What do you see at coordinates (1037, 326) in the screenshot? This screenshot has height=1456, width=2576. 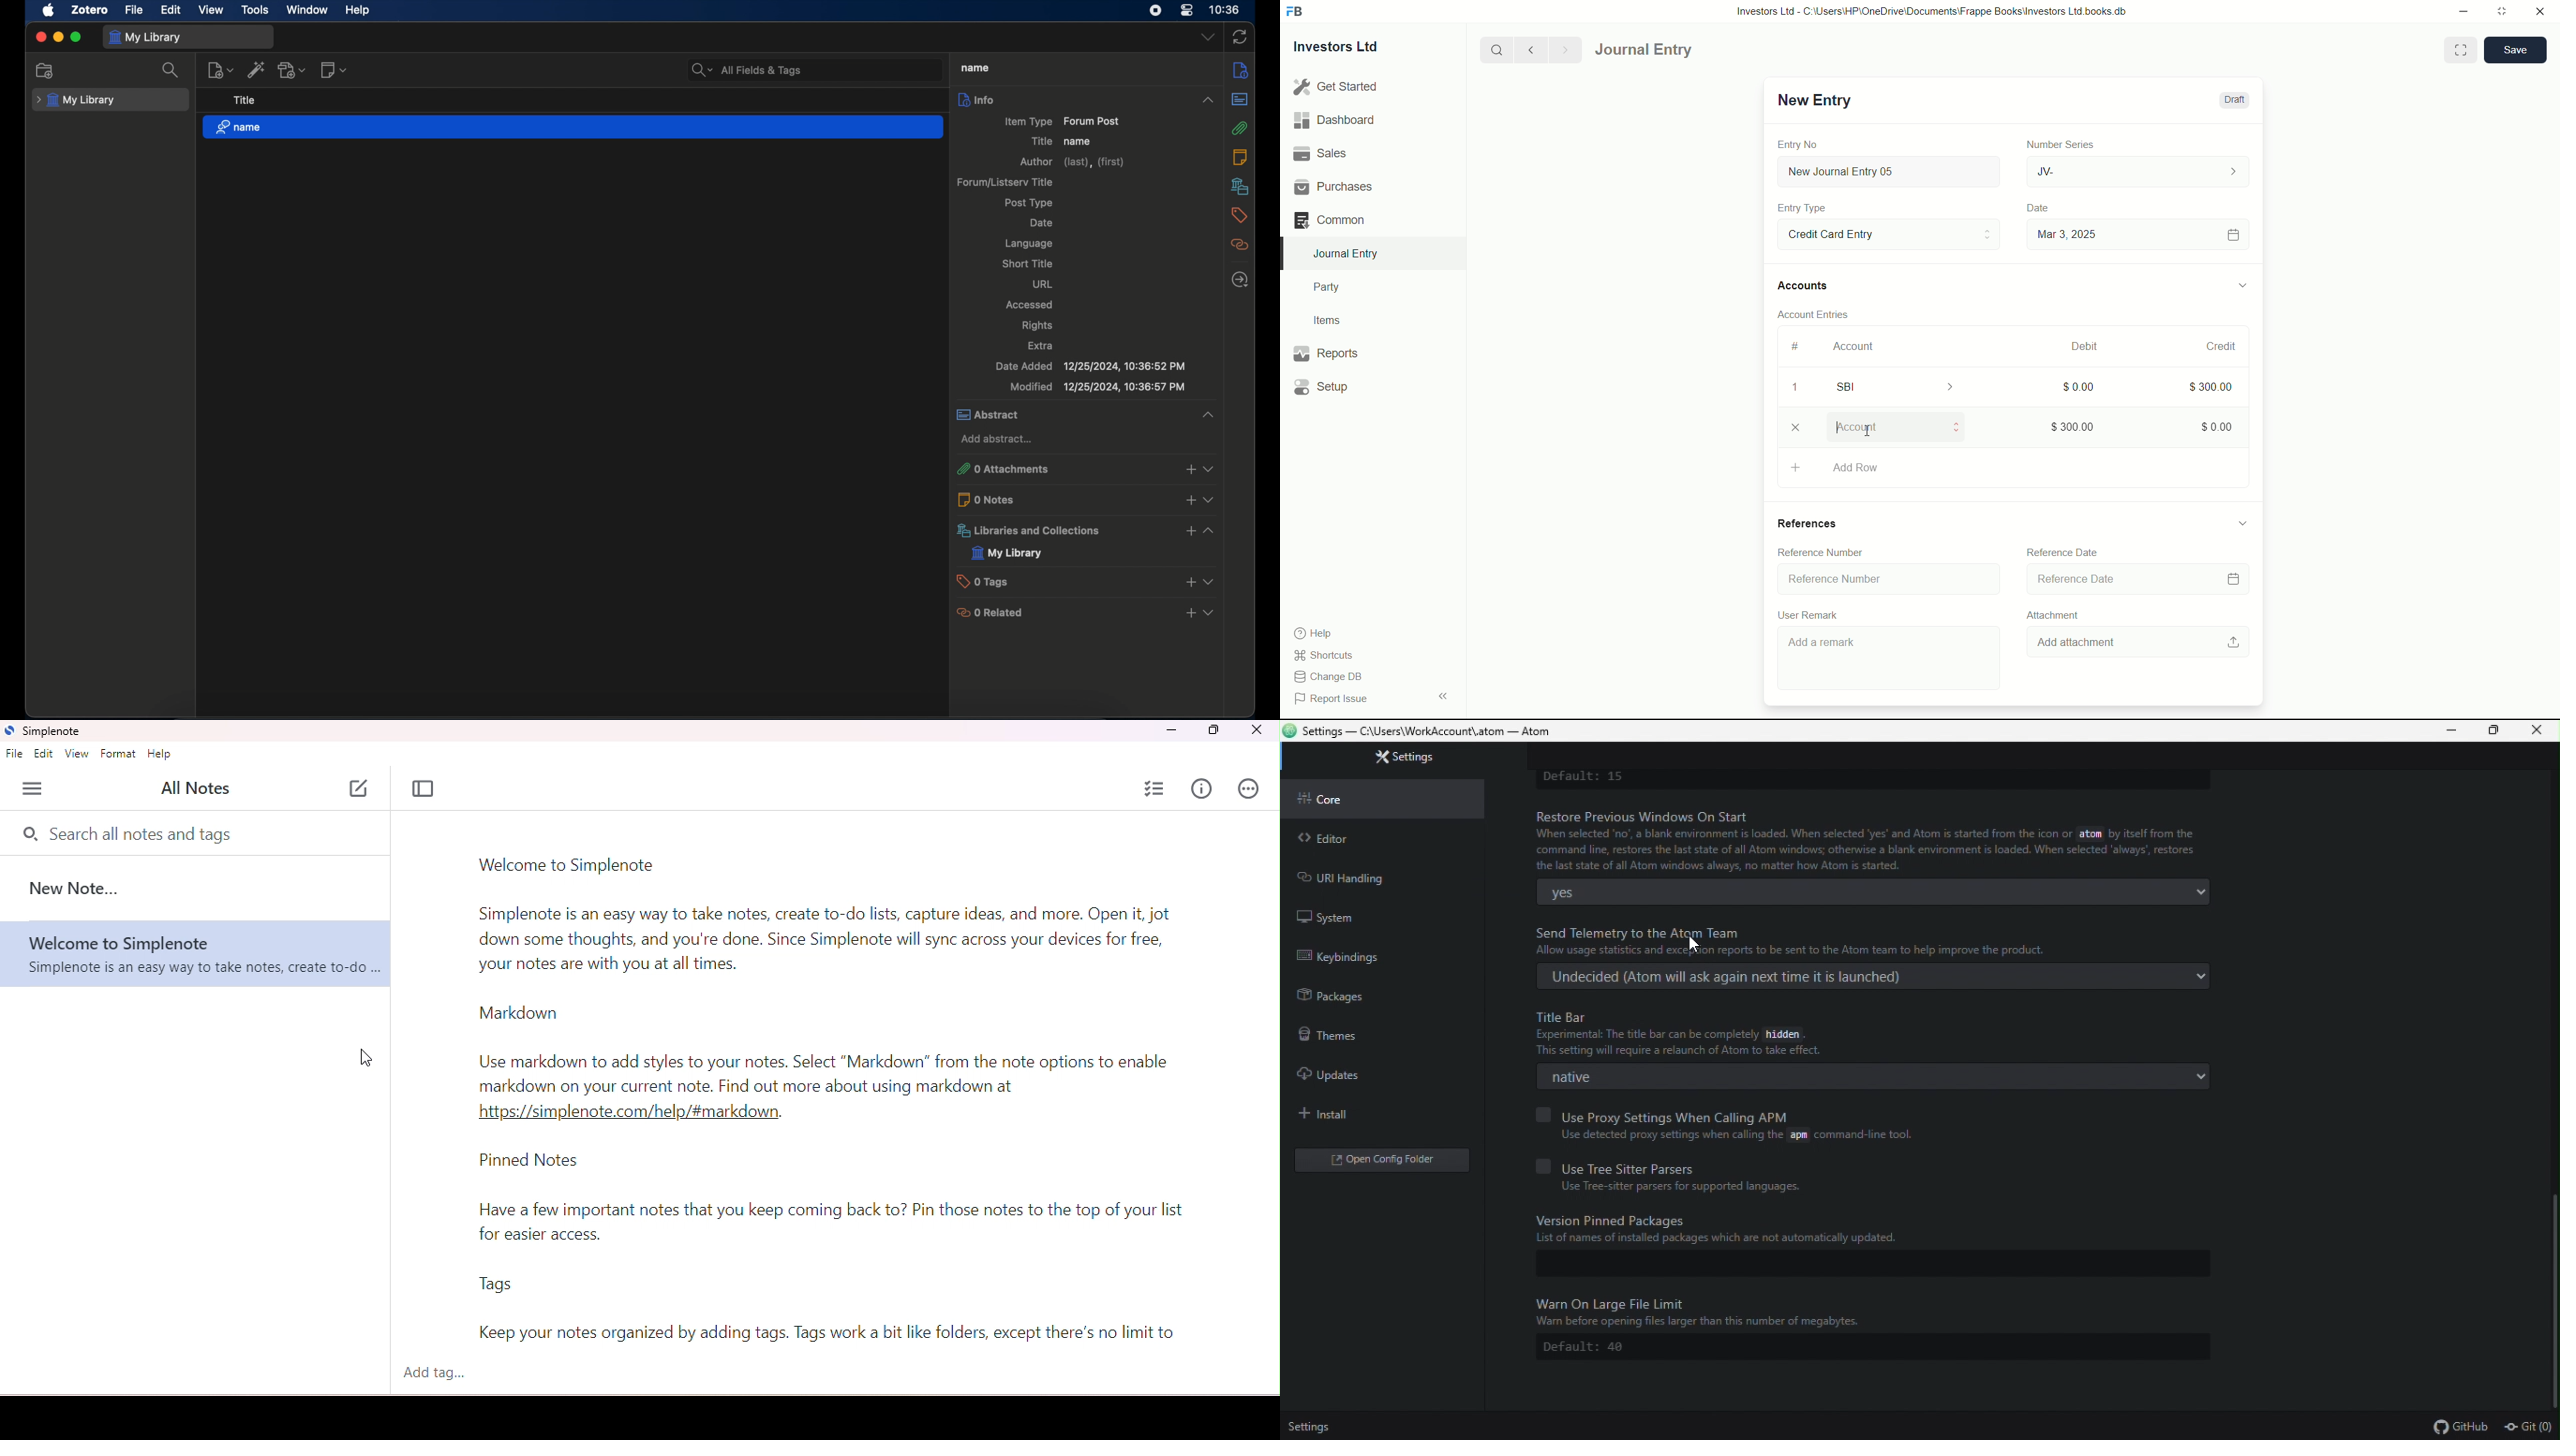 I see `rights` at bounding box center [1037, 326].